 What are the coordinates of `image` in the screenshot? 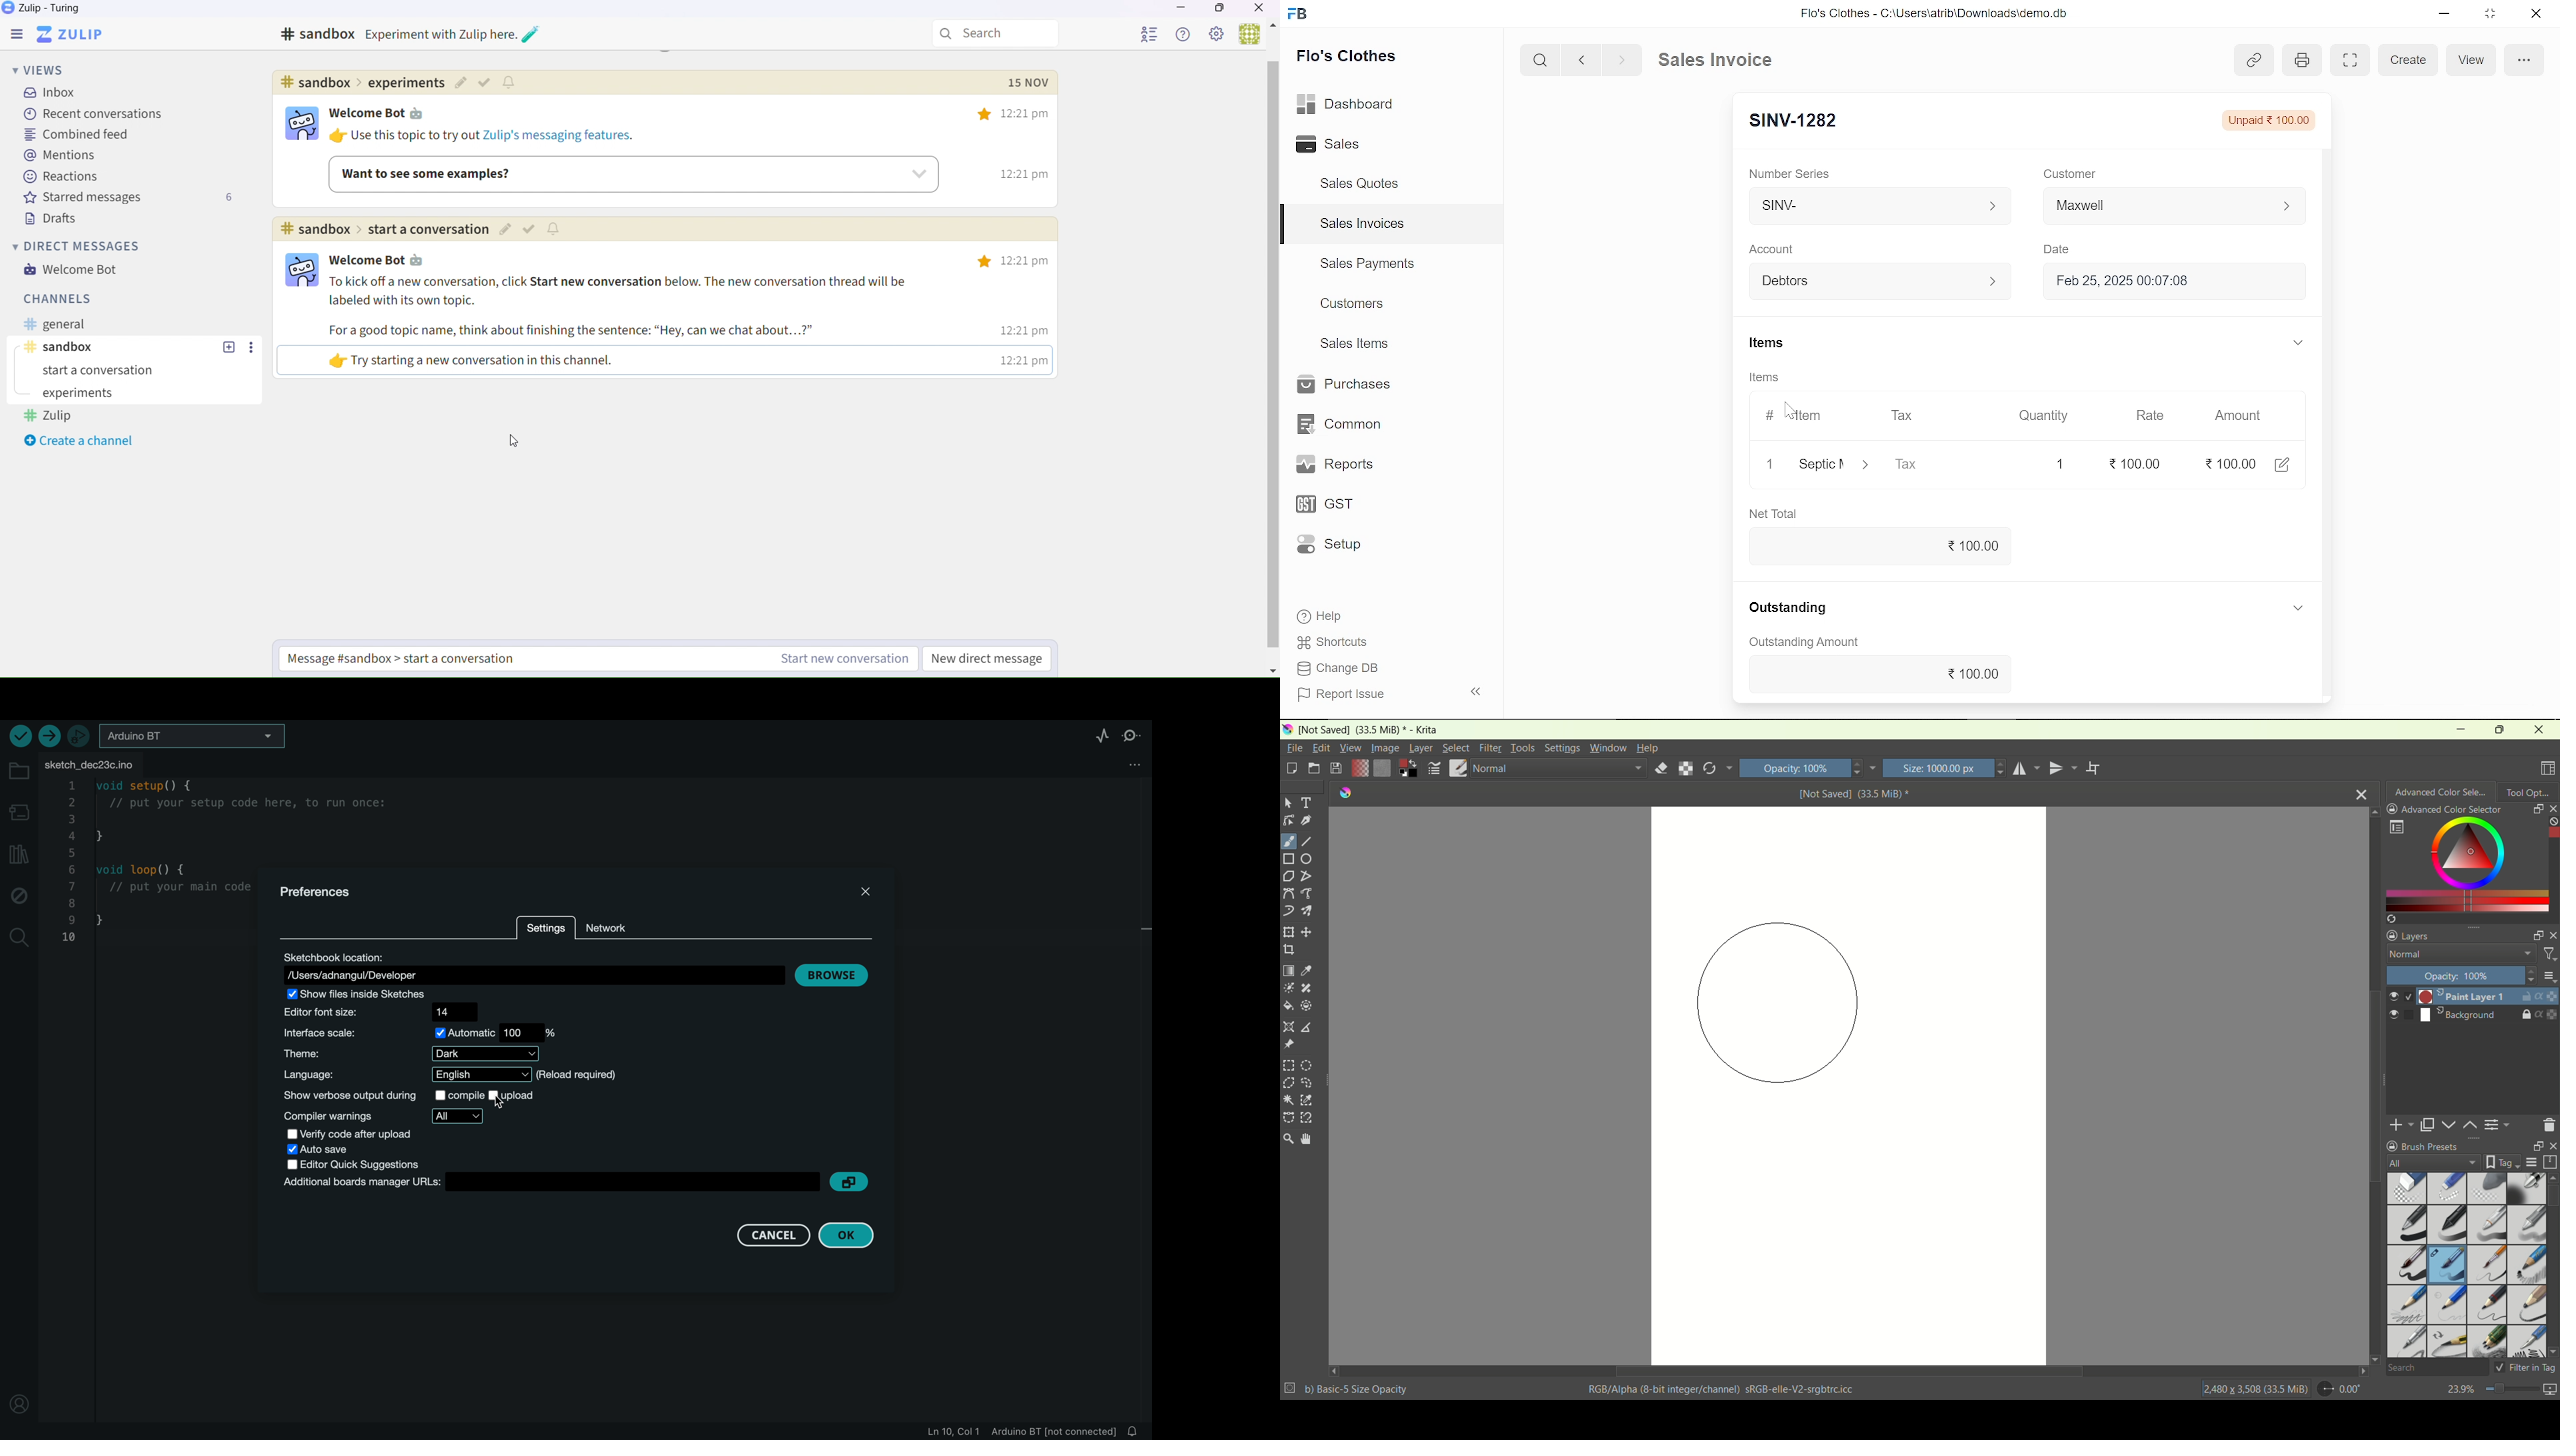 It's located at (1387, 748).